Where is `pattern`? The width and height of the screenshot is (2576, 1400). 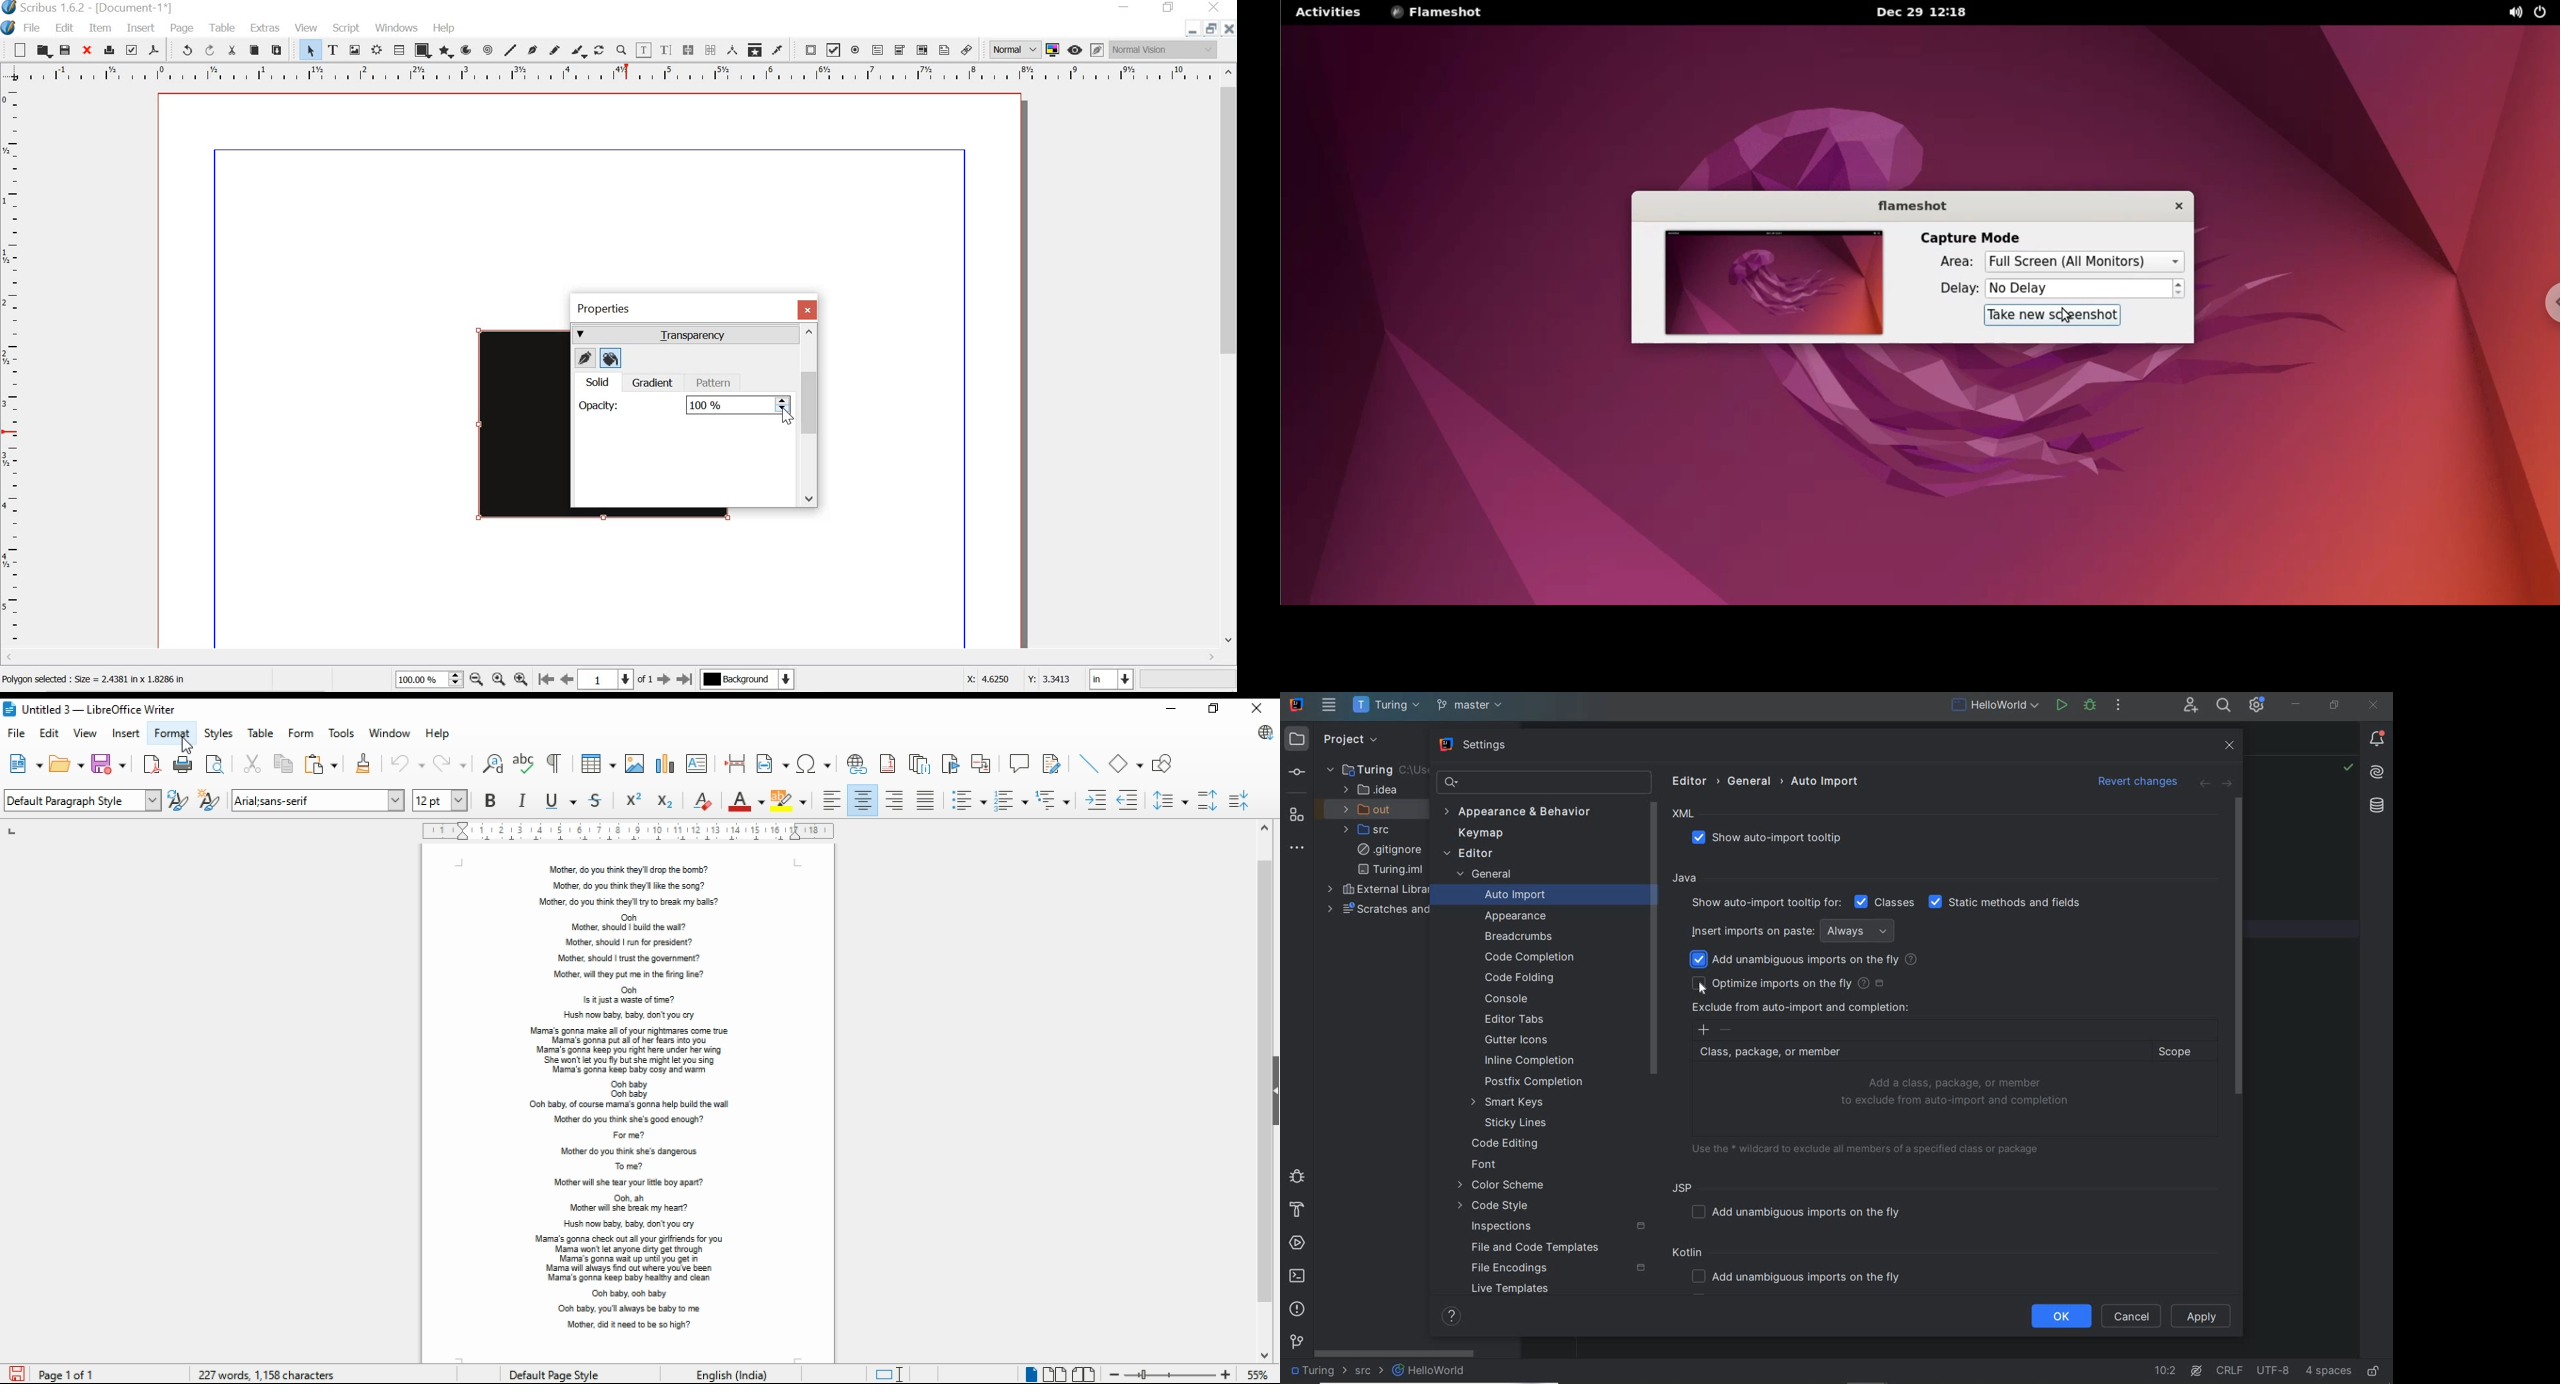 pattern is located at coordinates (715, 382).